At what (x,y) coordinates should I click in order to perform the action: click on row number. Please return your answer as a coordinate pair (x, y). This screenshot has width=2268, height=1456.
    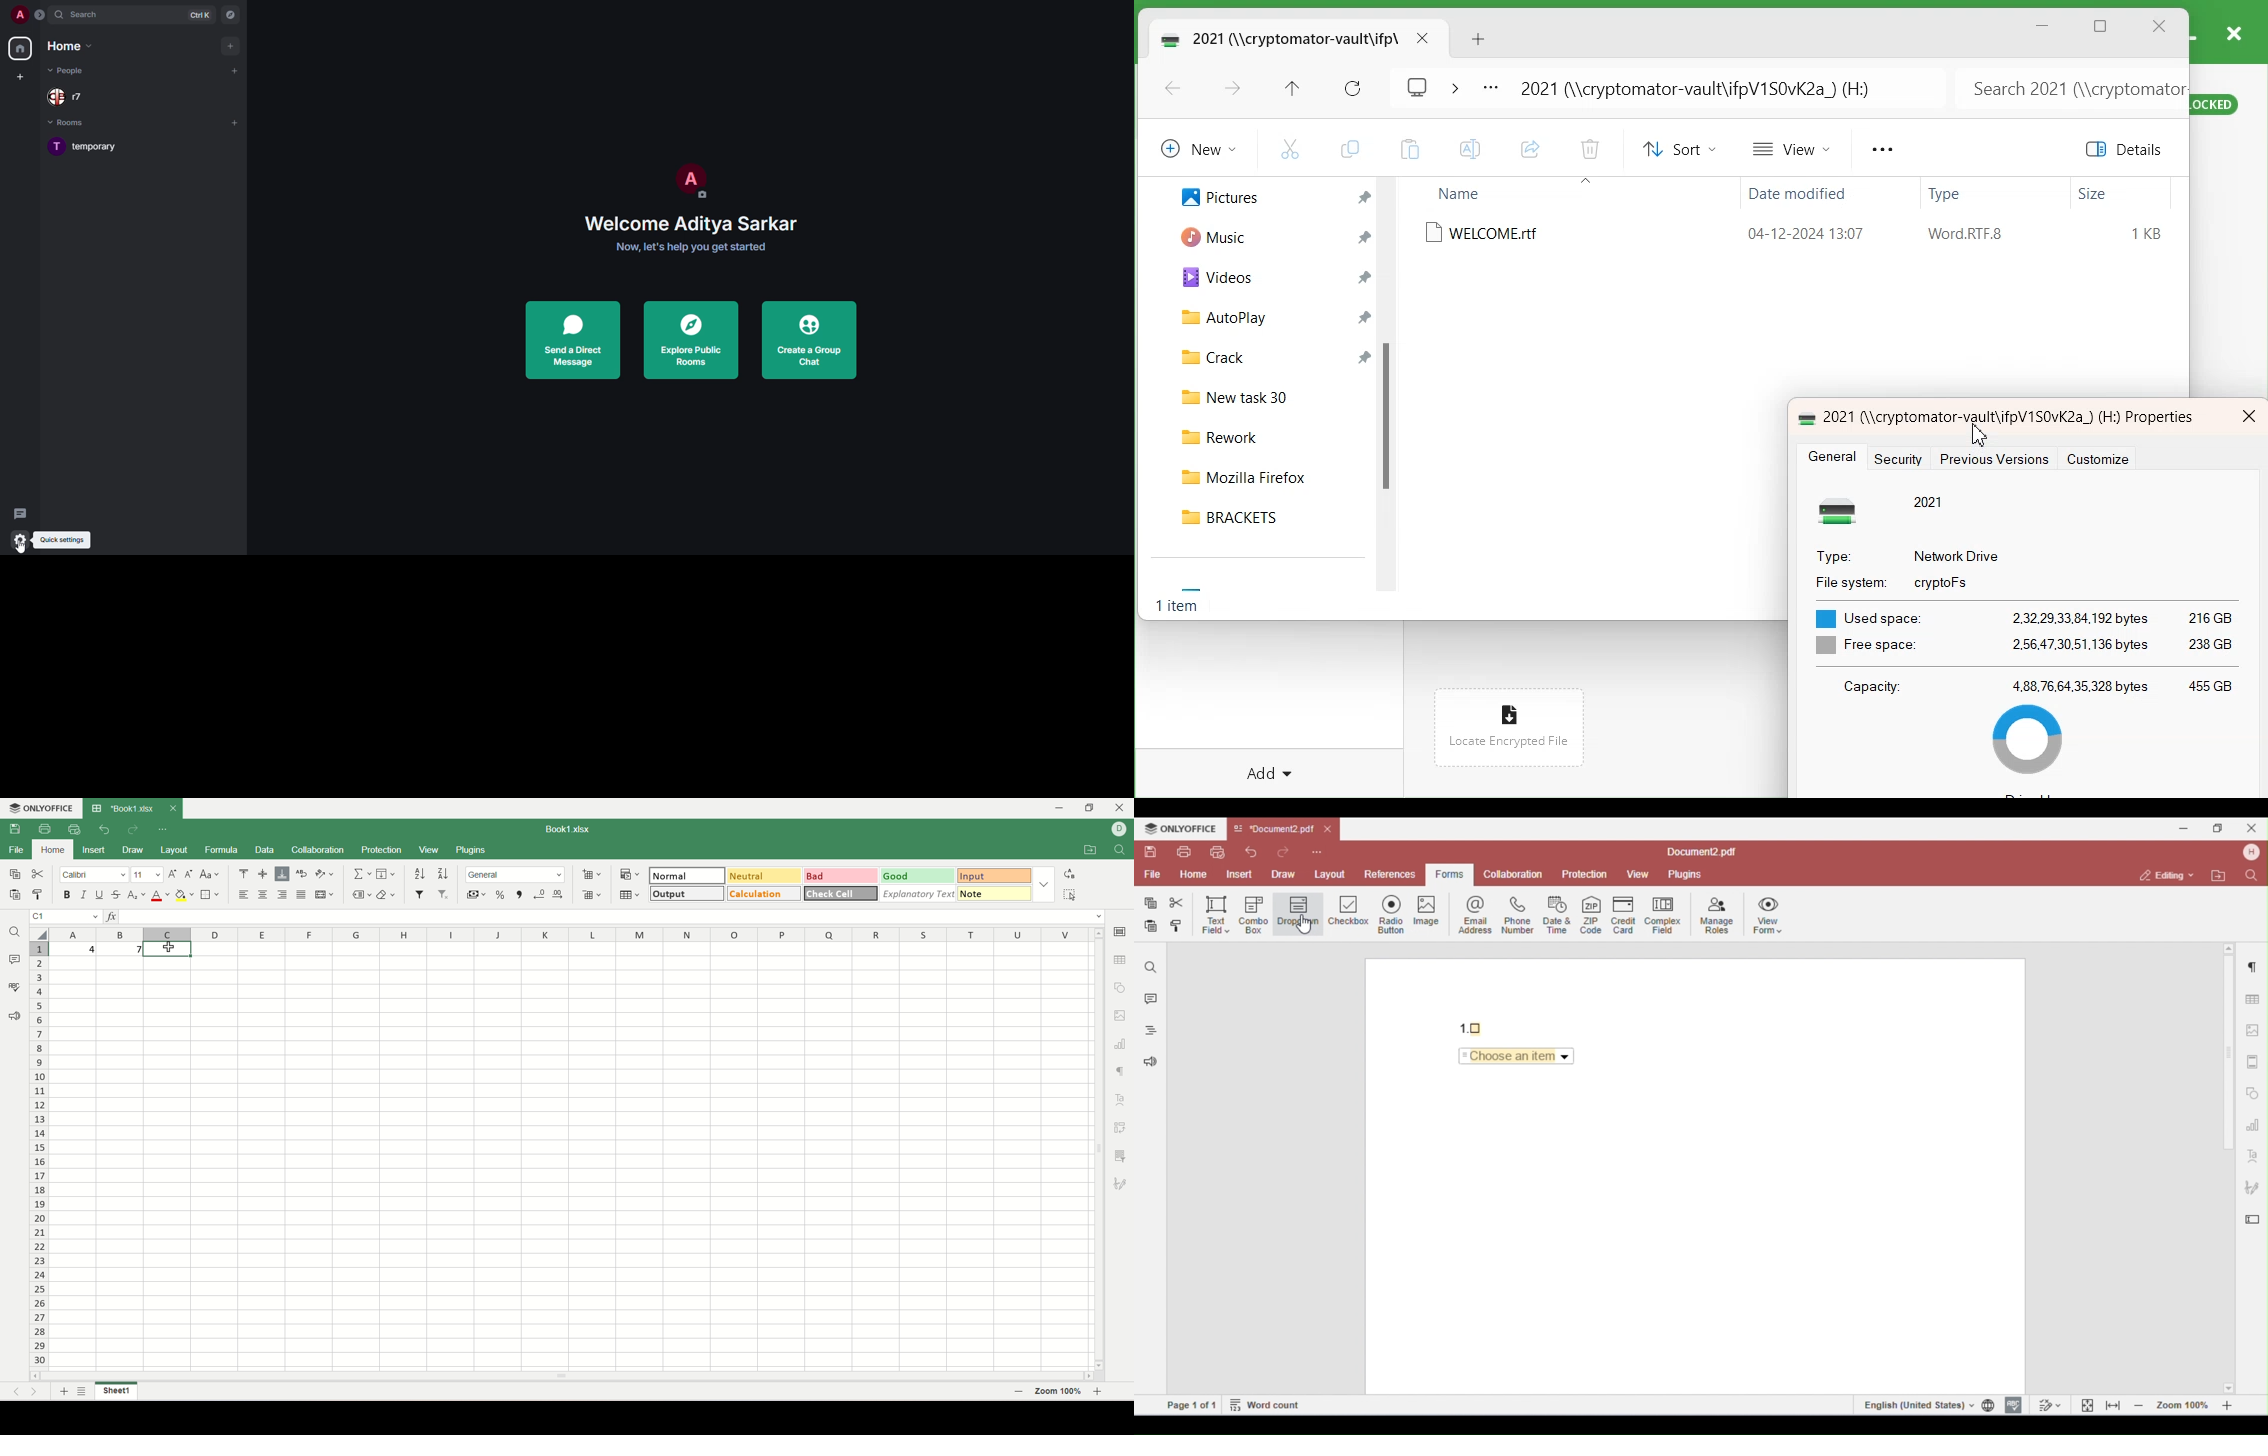
    Looking at the image, I should click on (40, 1152).